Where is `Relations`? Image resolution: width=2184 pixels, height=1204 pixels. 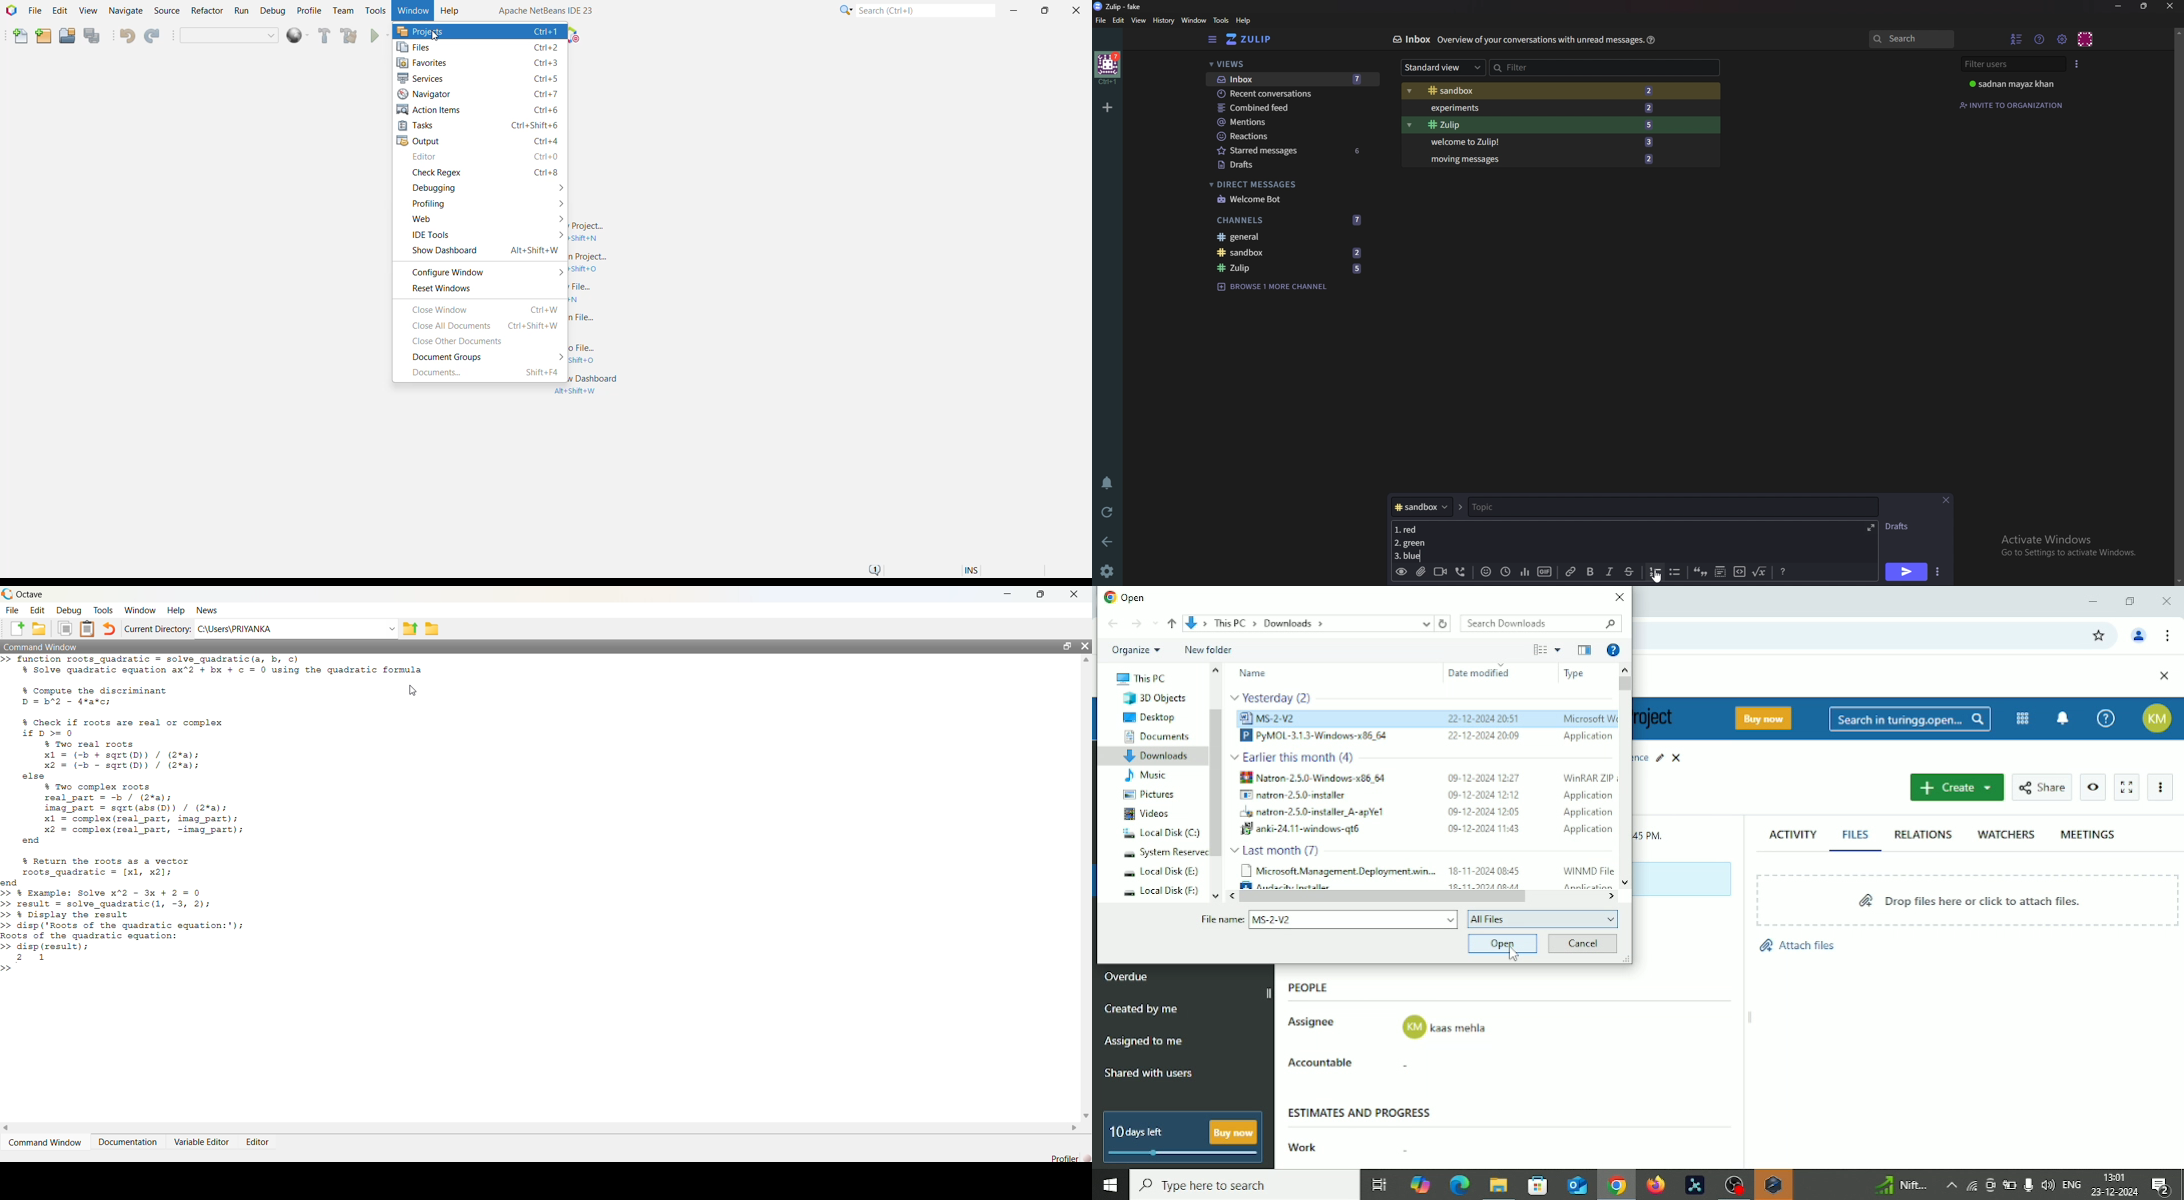
Relations is located at coordinates (1923, 835).